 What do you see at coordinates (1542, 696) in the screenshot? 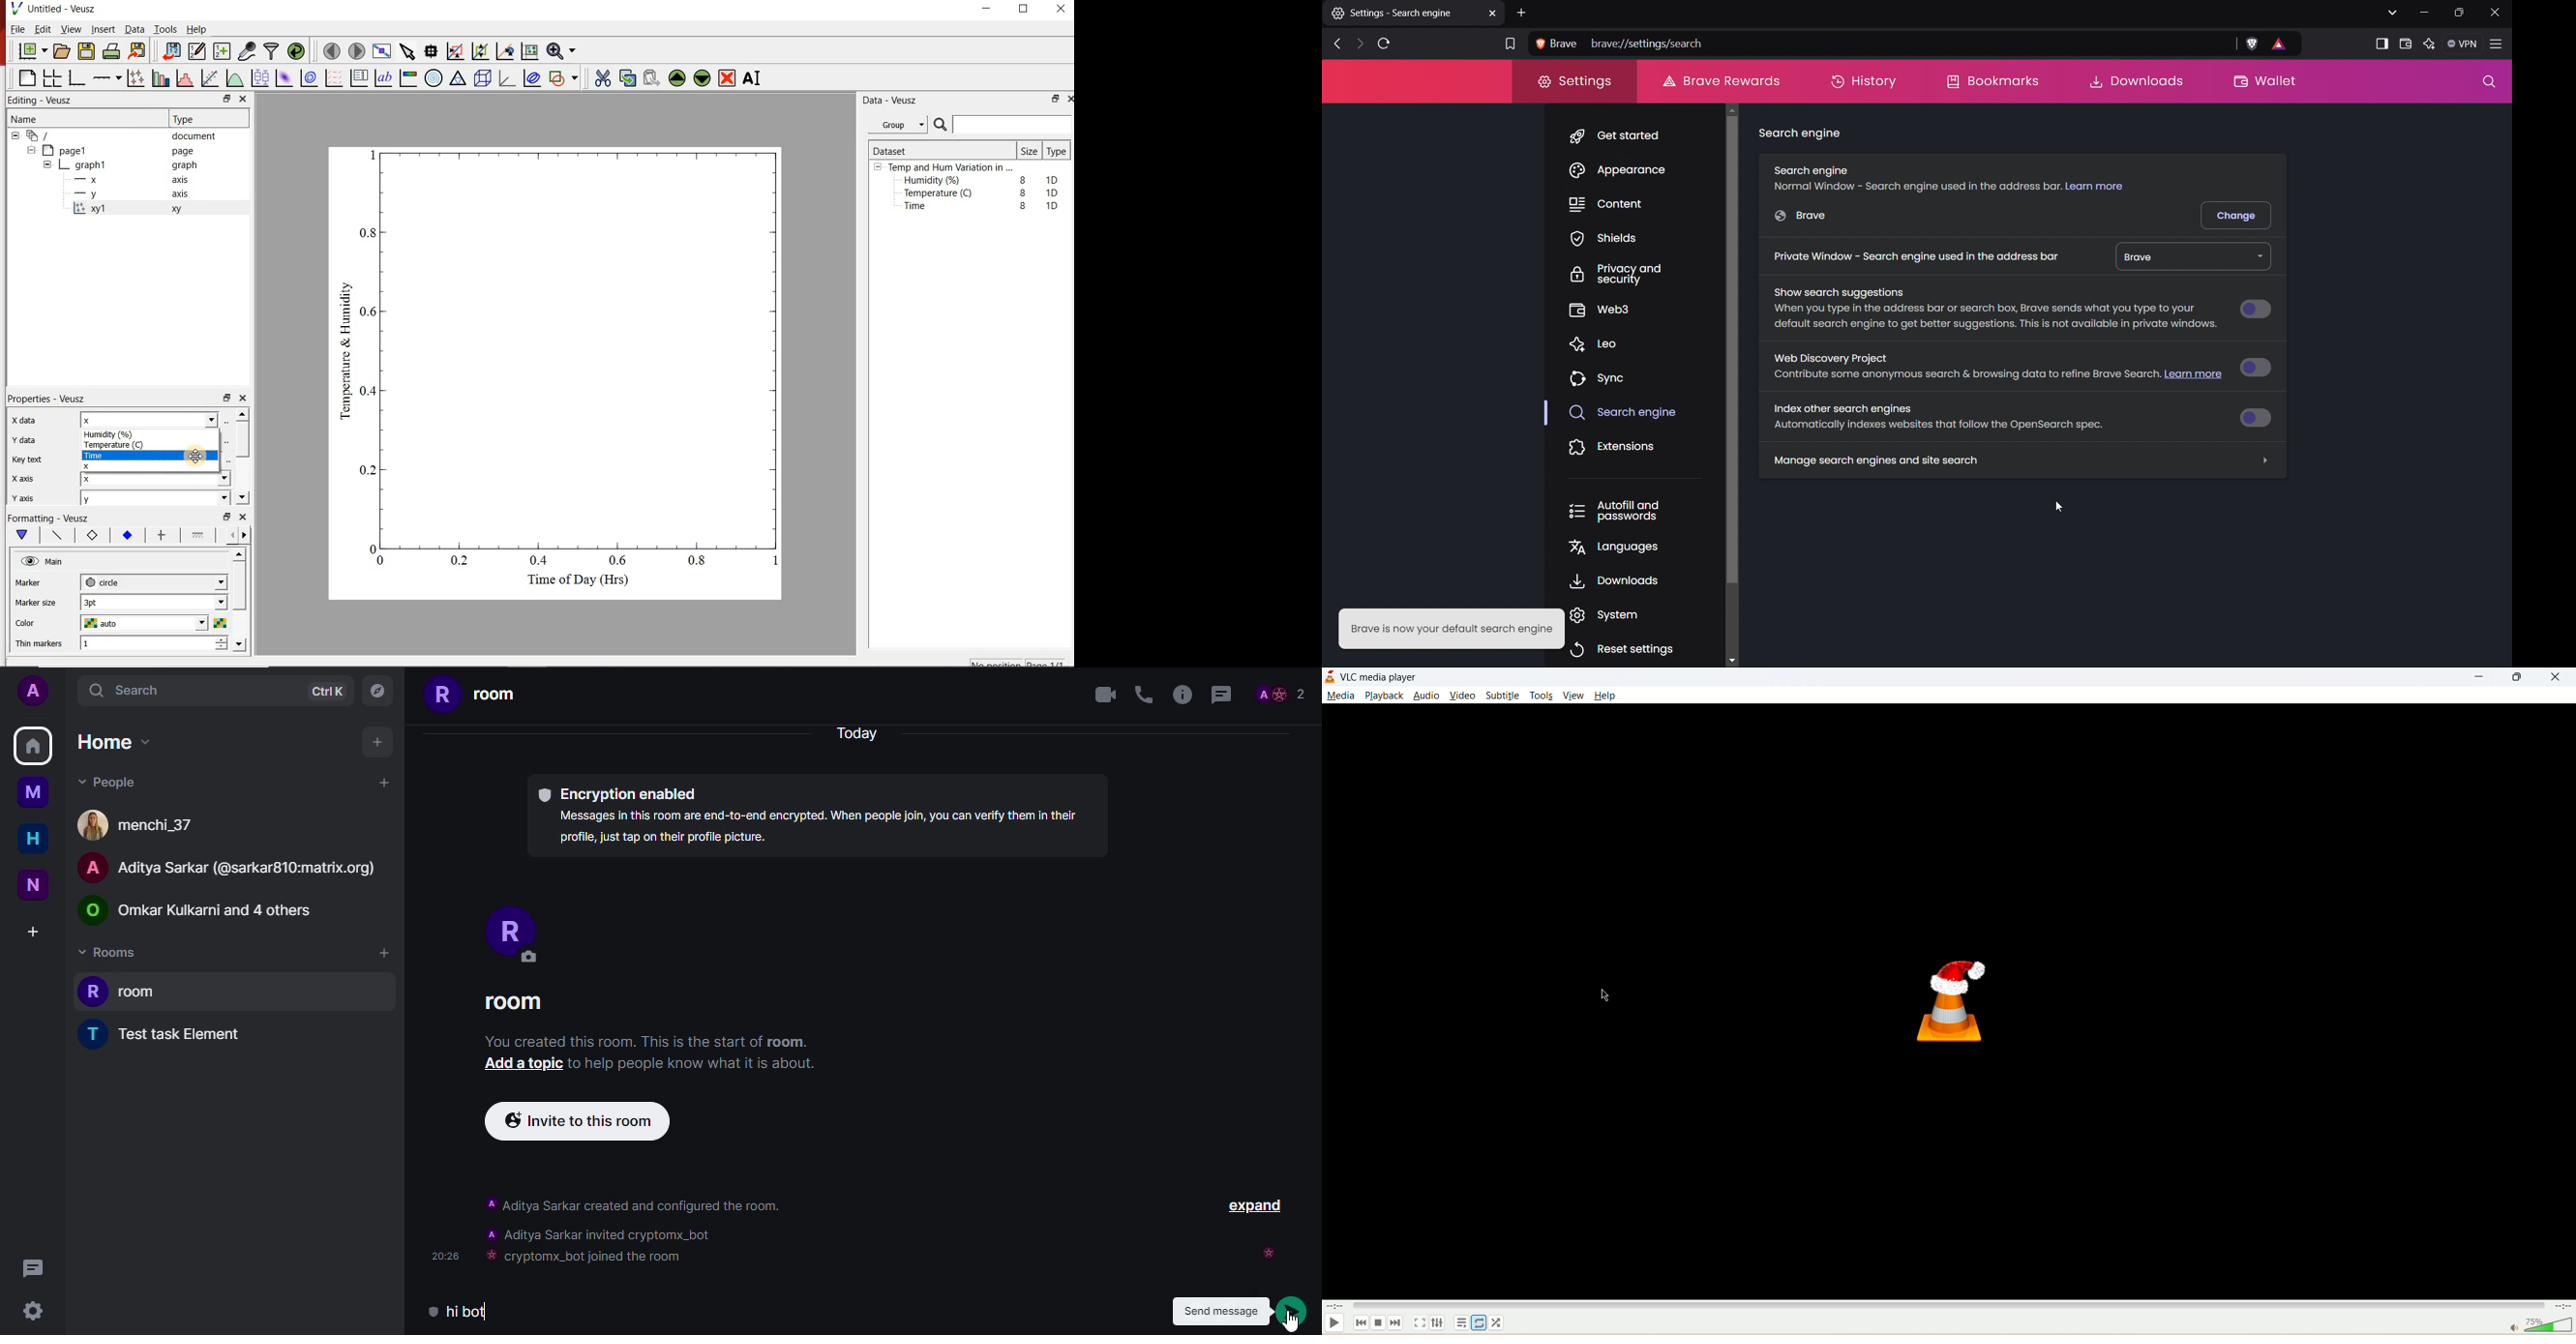
I see `tools` at bounding box center [1542, 696].